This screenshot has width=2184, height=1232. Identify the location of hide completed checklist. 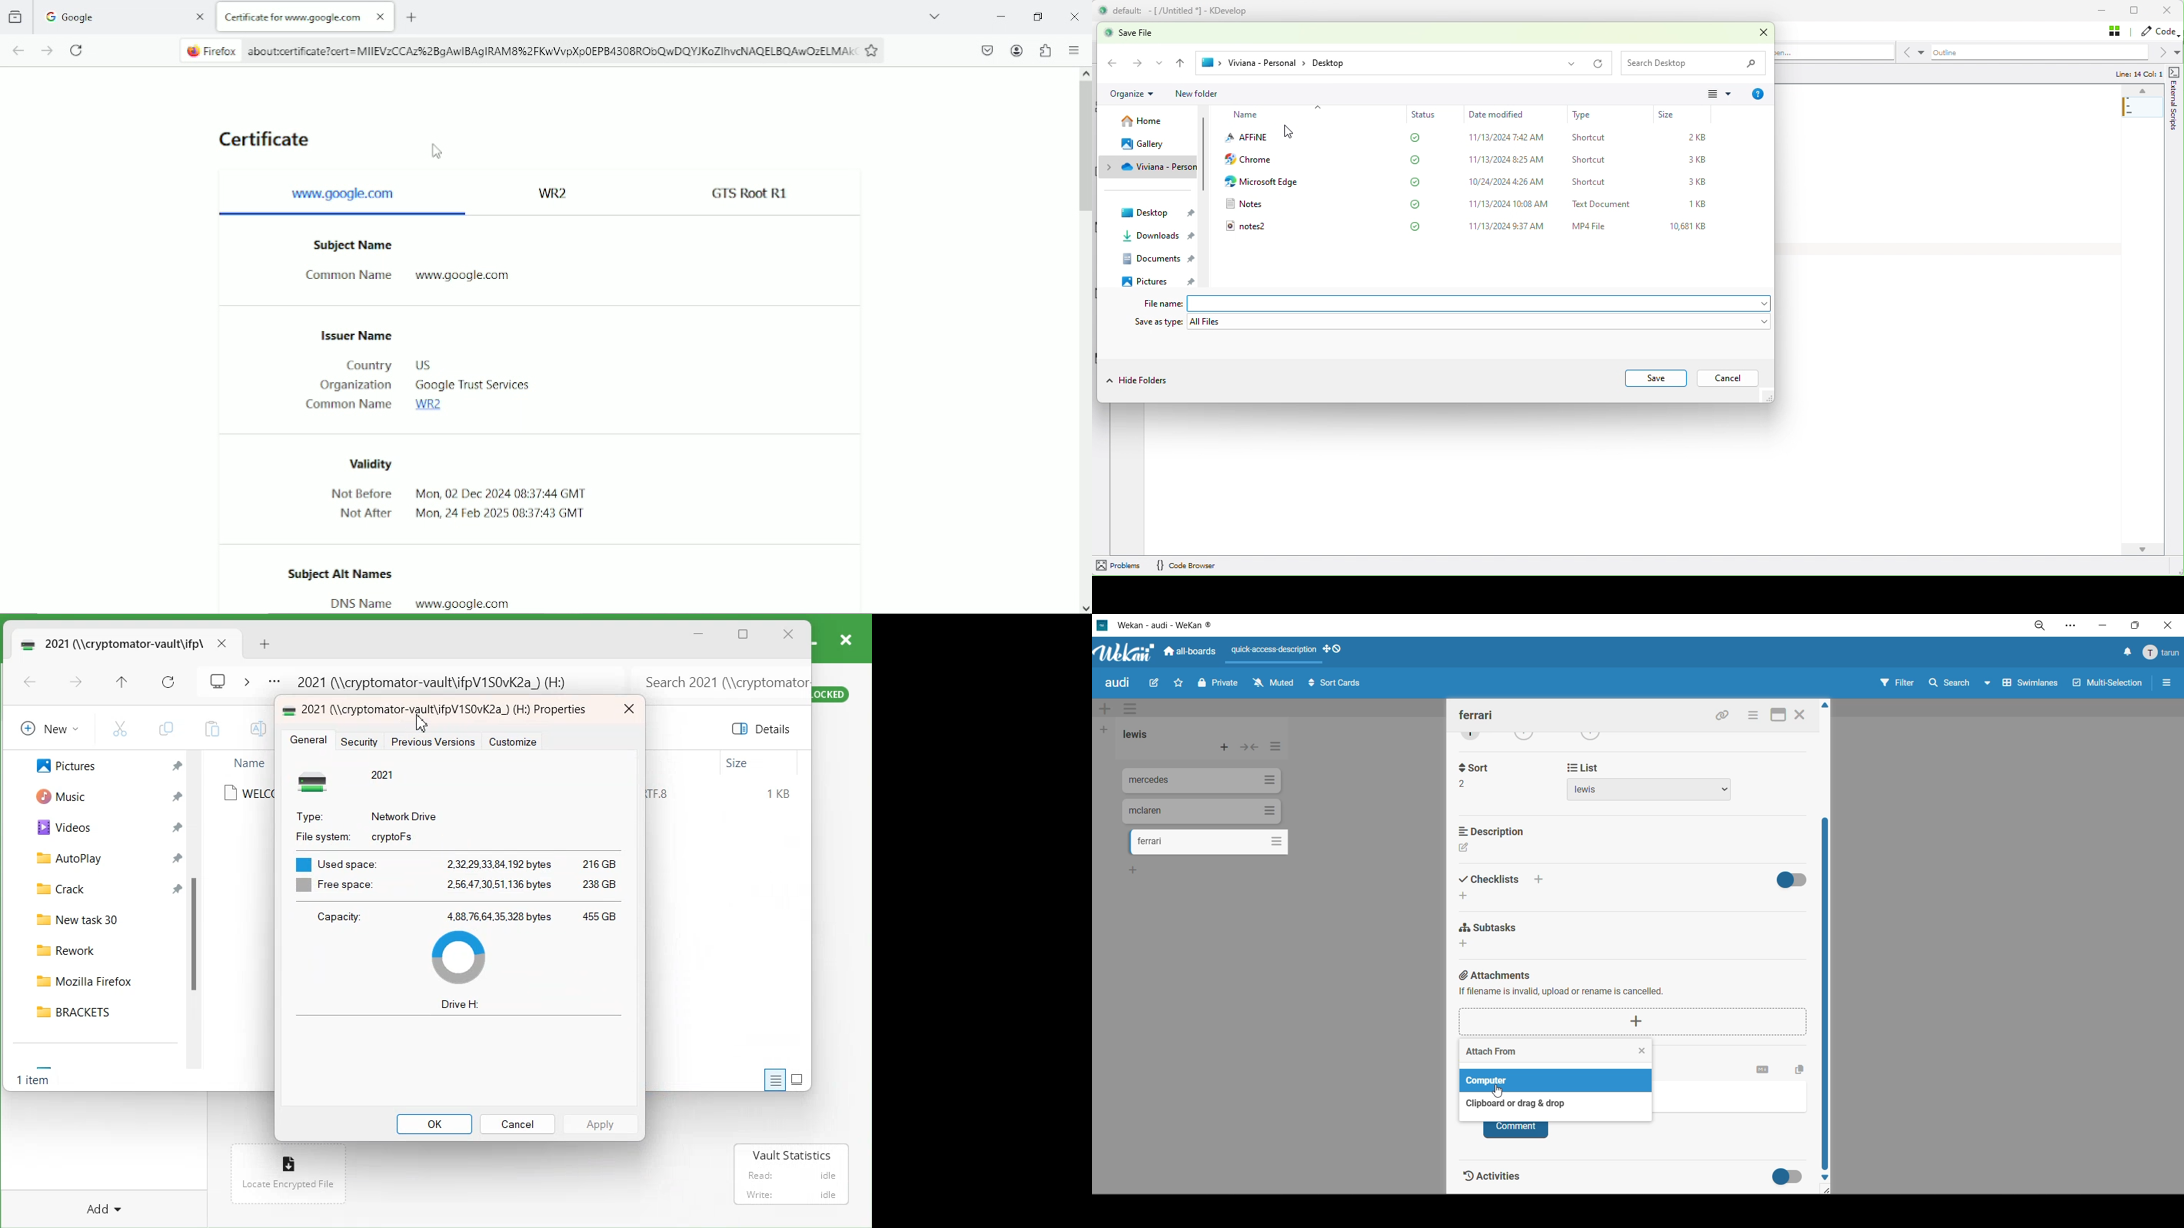
(1794, 878).